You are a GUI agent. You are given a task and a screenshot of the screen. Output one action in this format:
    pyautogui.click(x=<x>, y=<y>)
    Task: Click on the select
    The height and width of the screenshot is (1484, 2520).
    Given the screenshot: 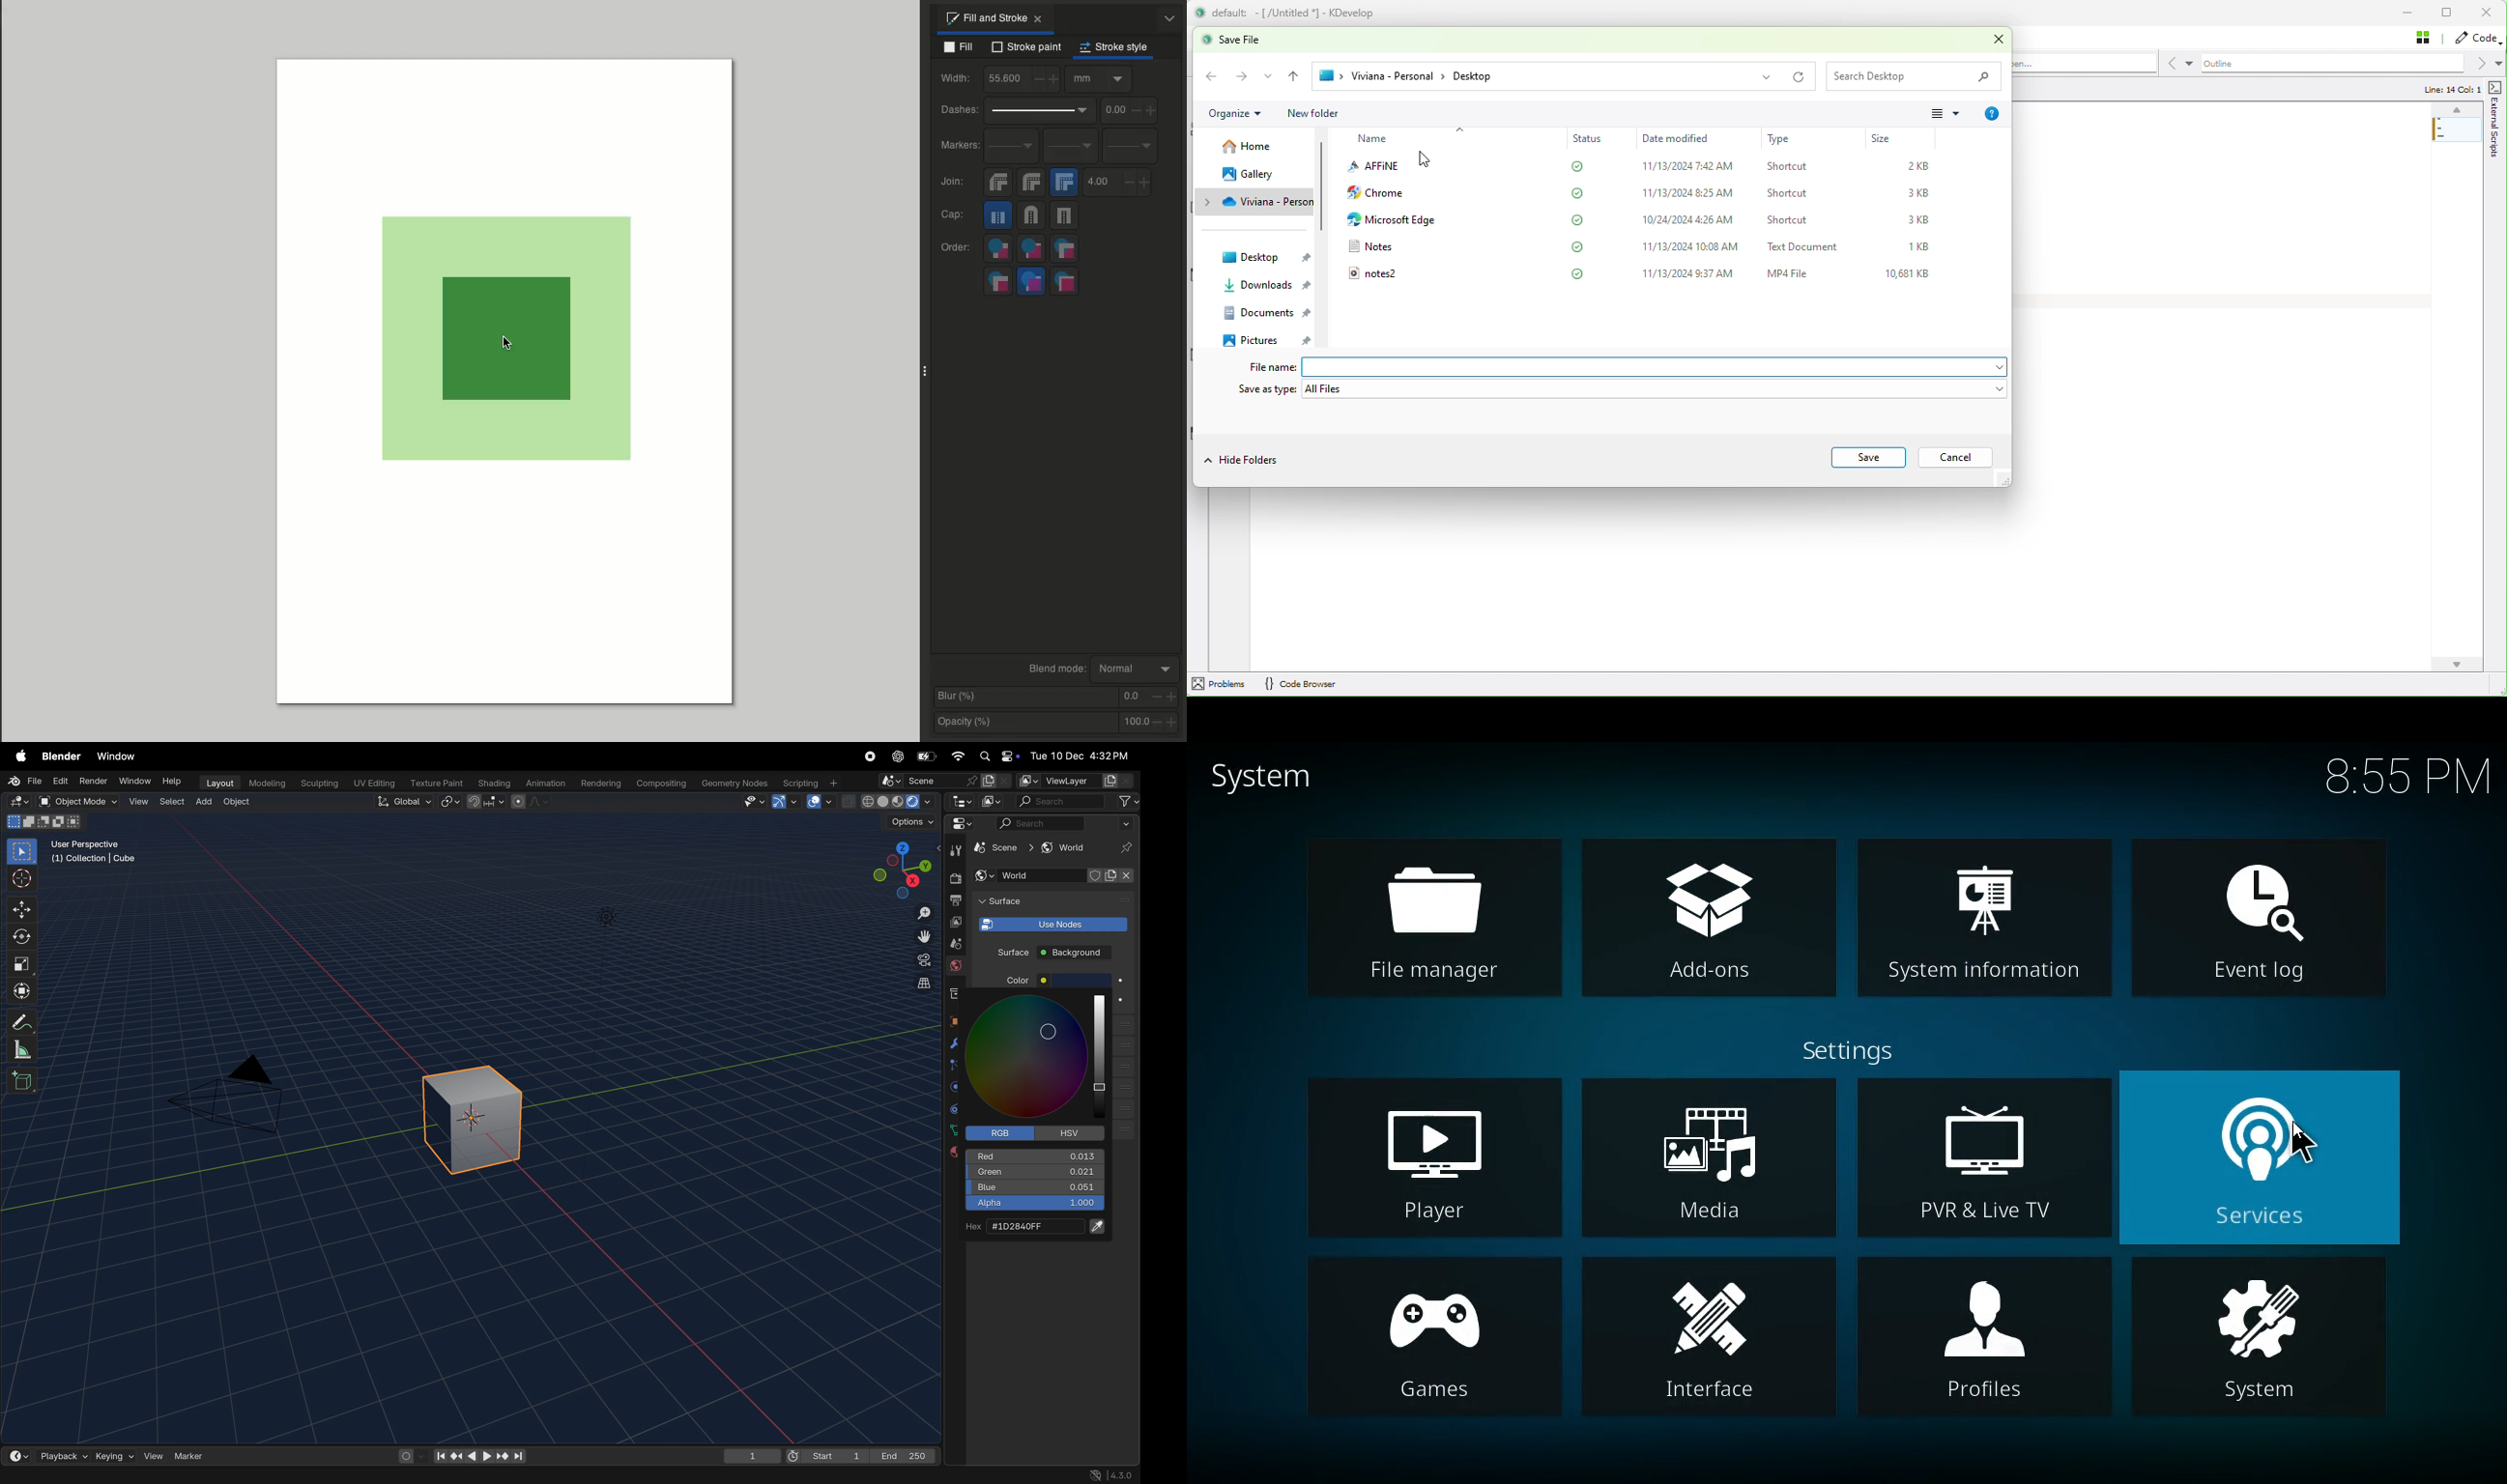 What is the action you would take?
    pyautogui.click(x=169, y=803)
    